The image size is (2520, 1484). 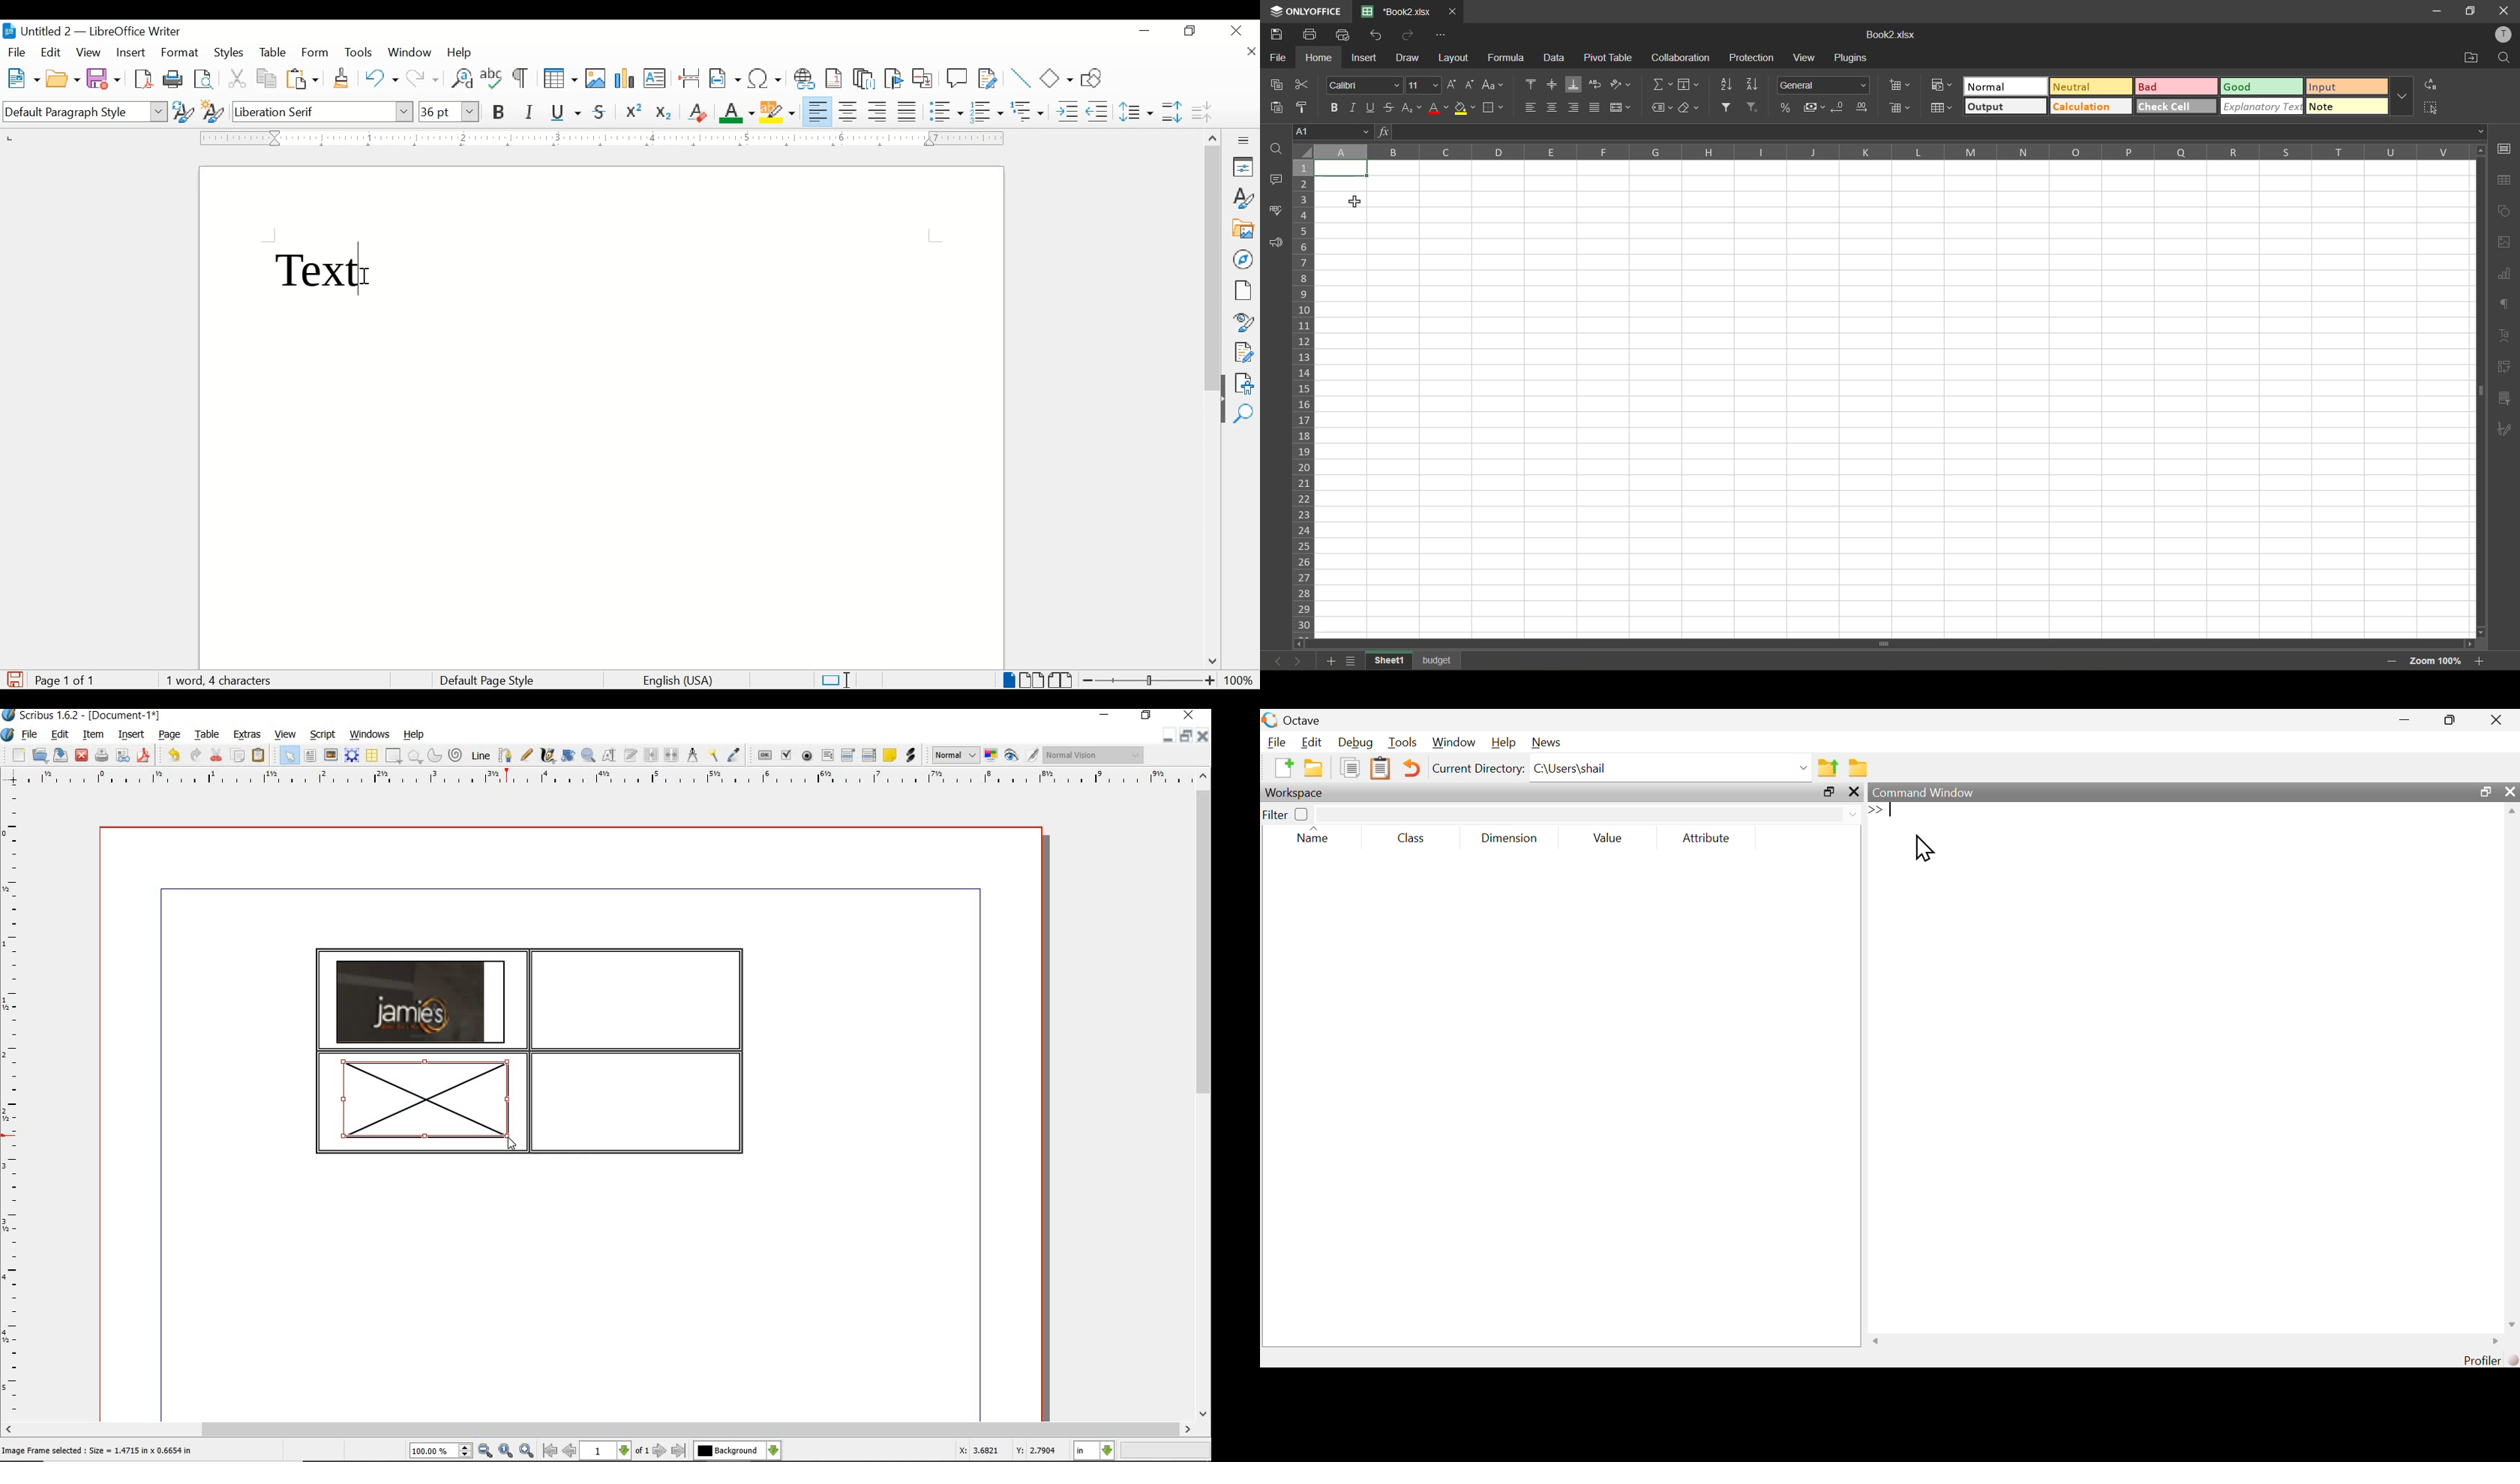 I want to click on Scrollbar up, so click(x=2511, y=813).